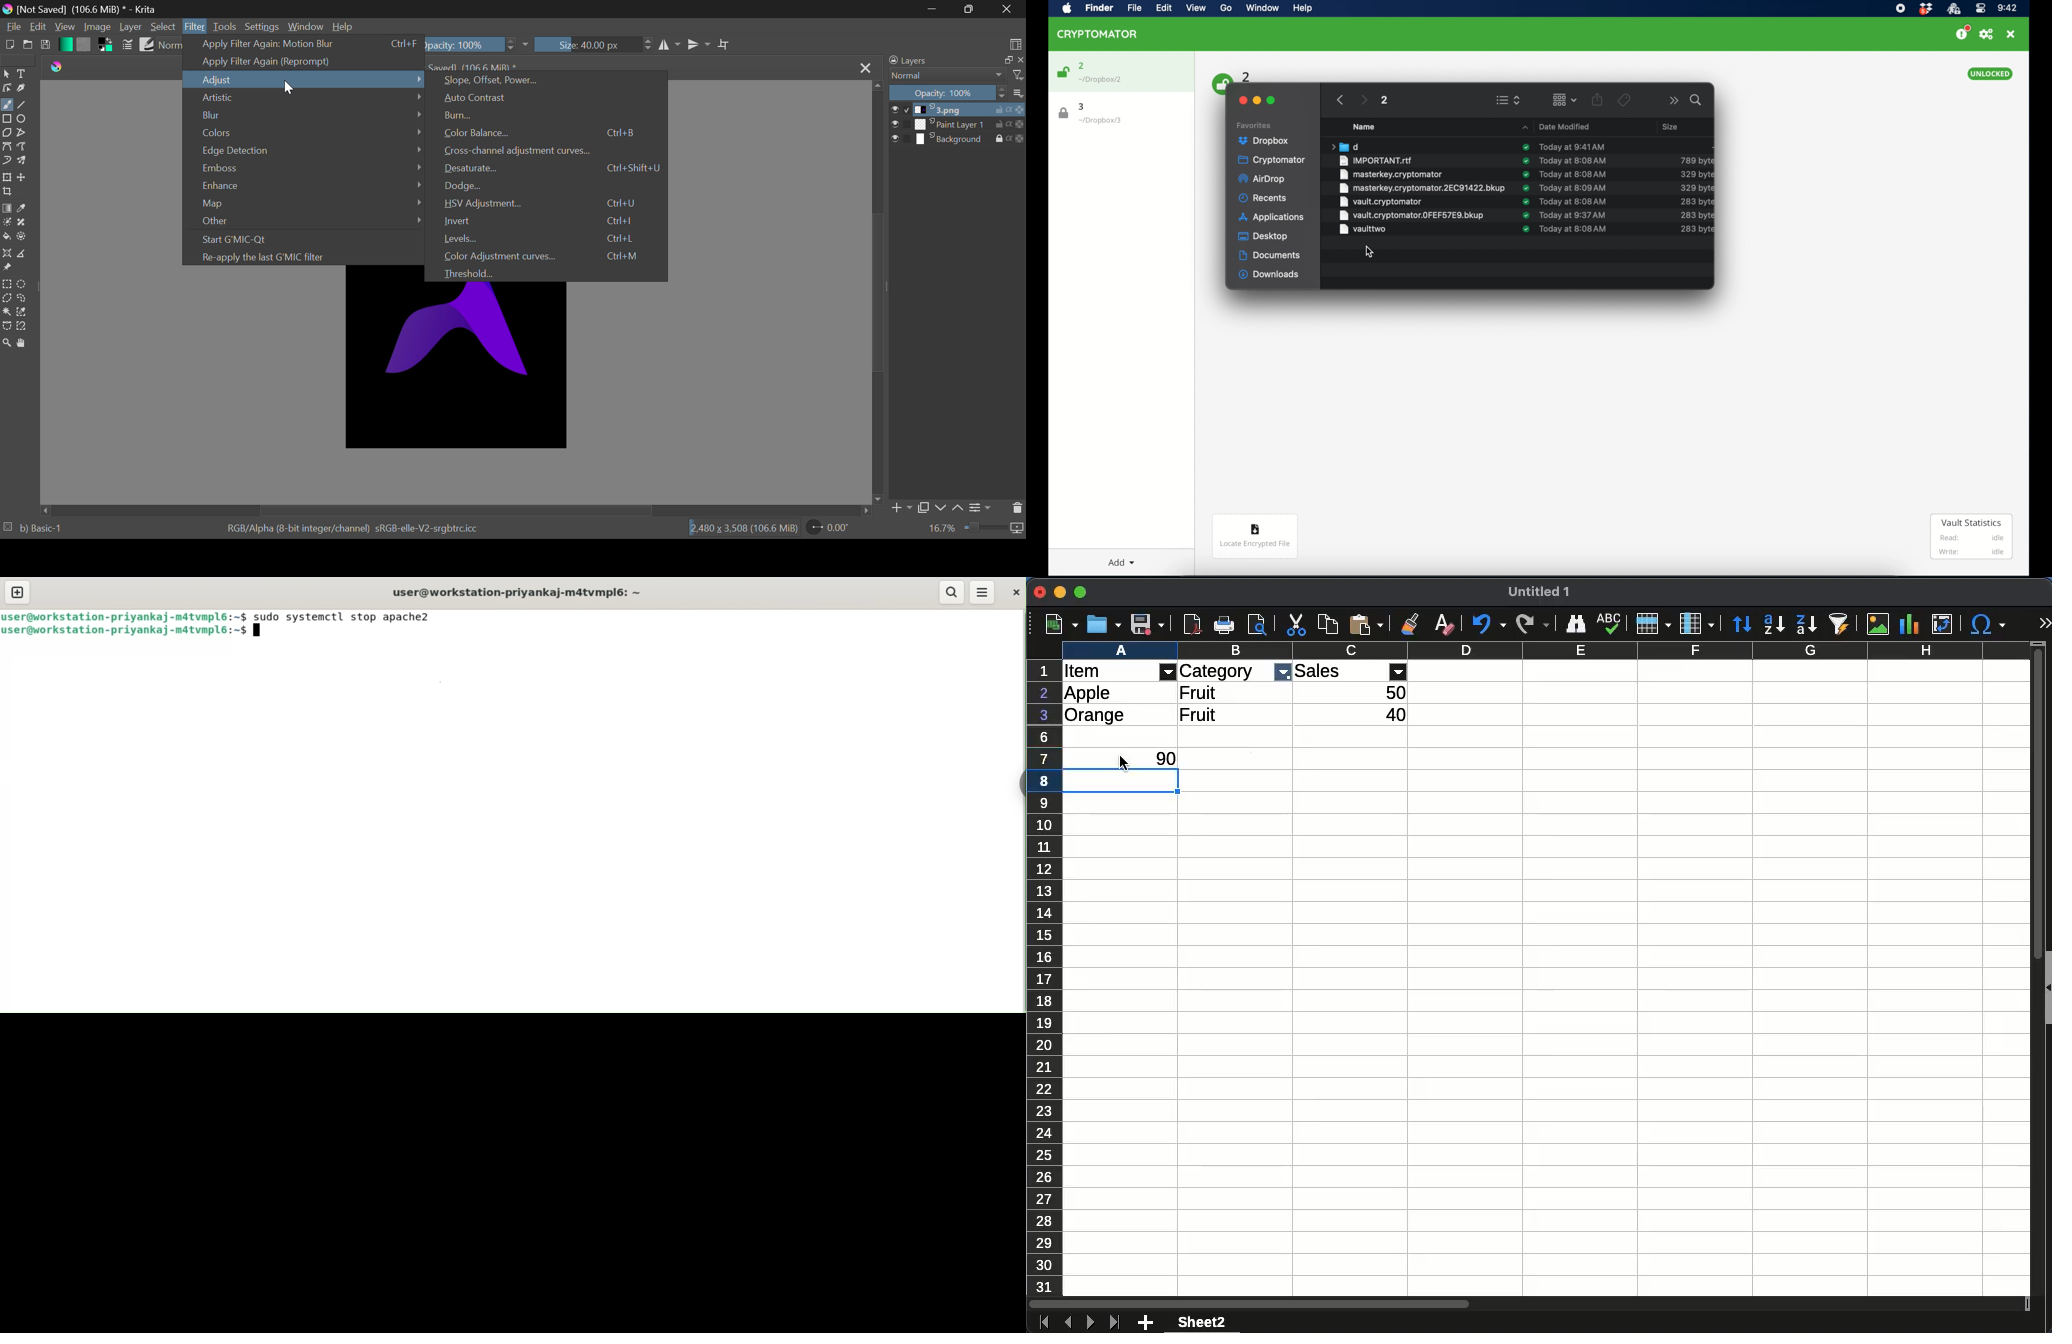 The width and height of the screenshot is (2072, 1344). Describe the element at coordinates (1525, 161) in the screenshot. I see `sync` at that location.